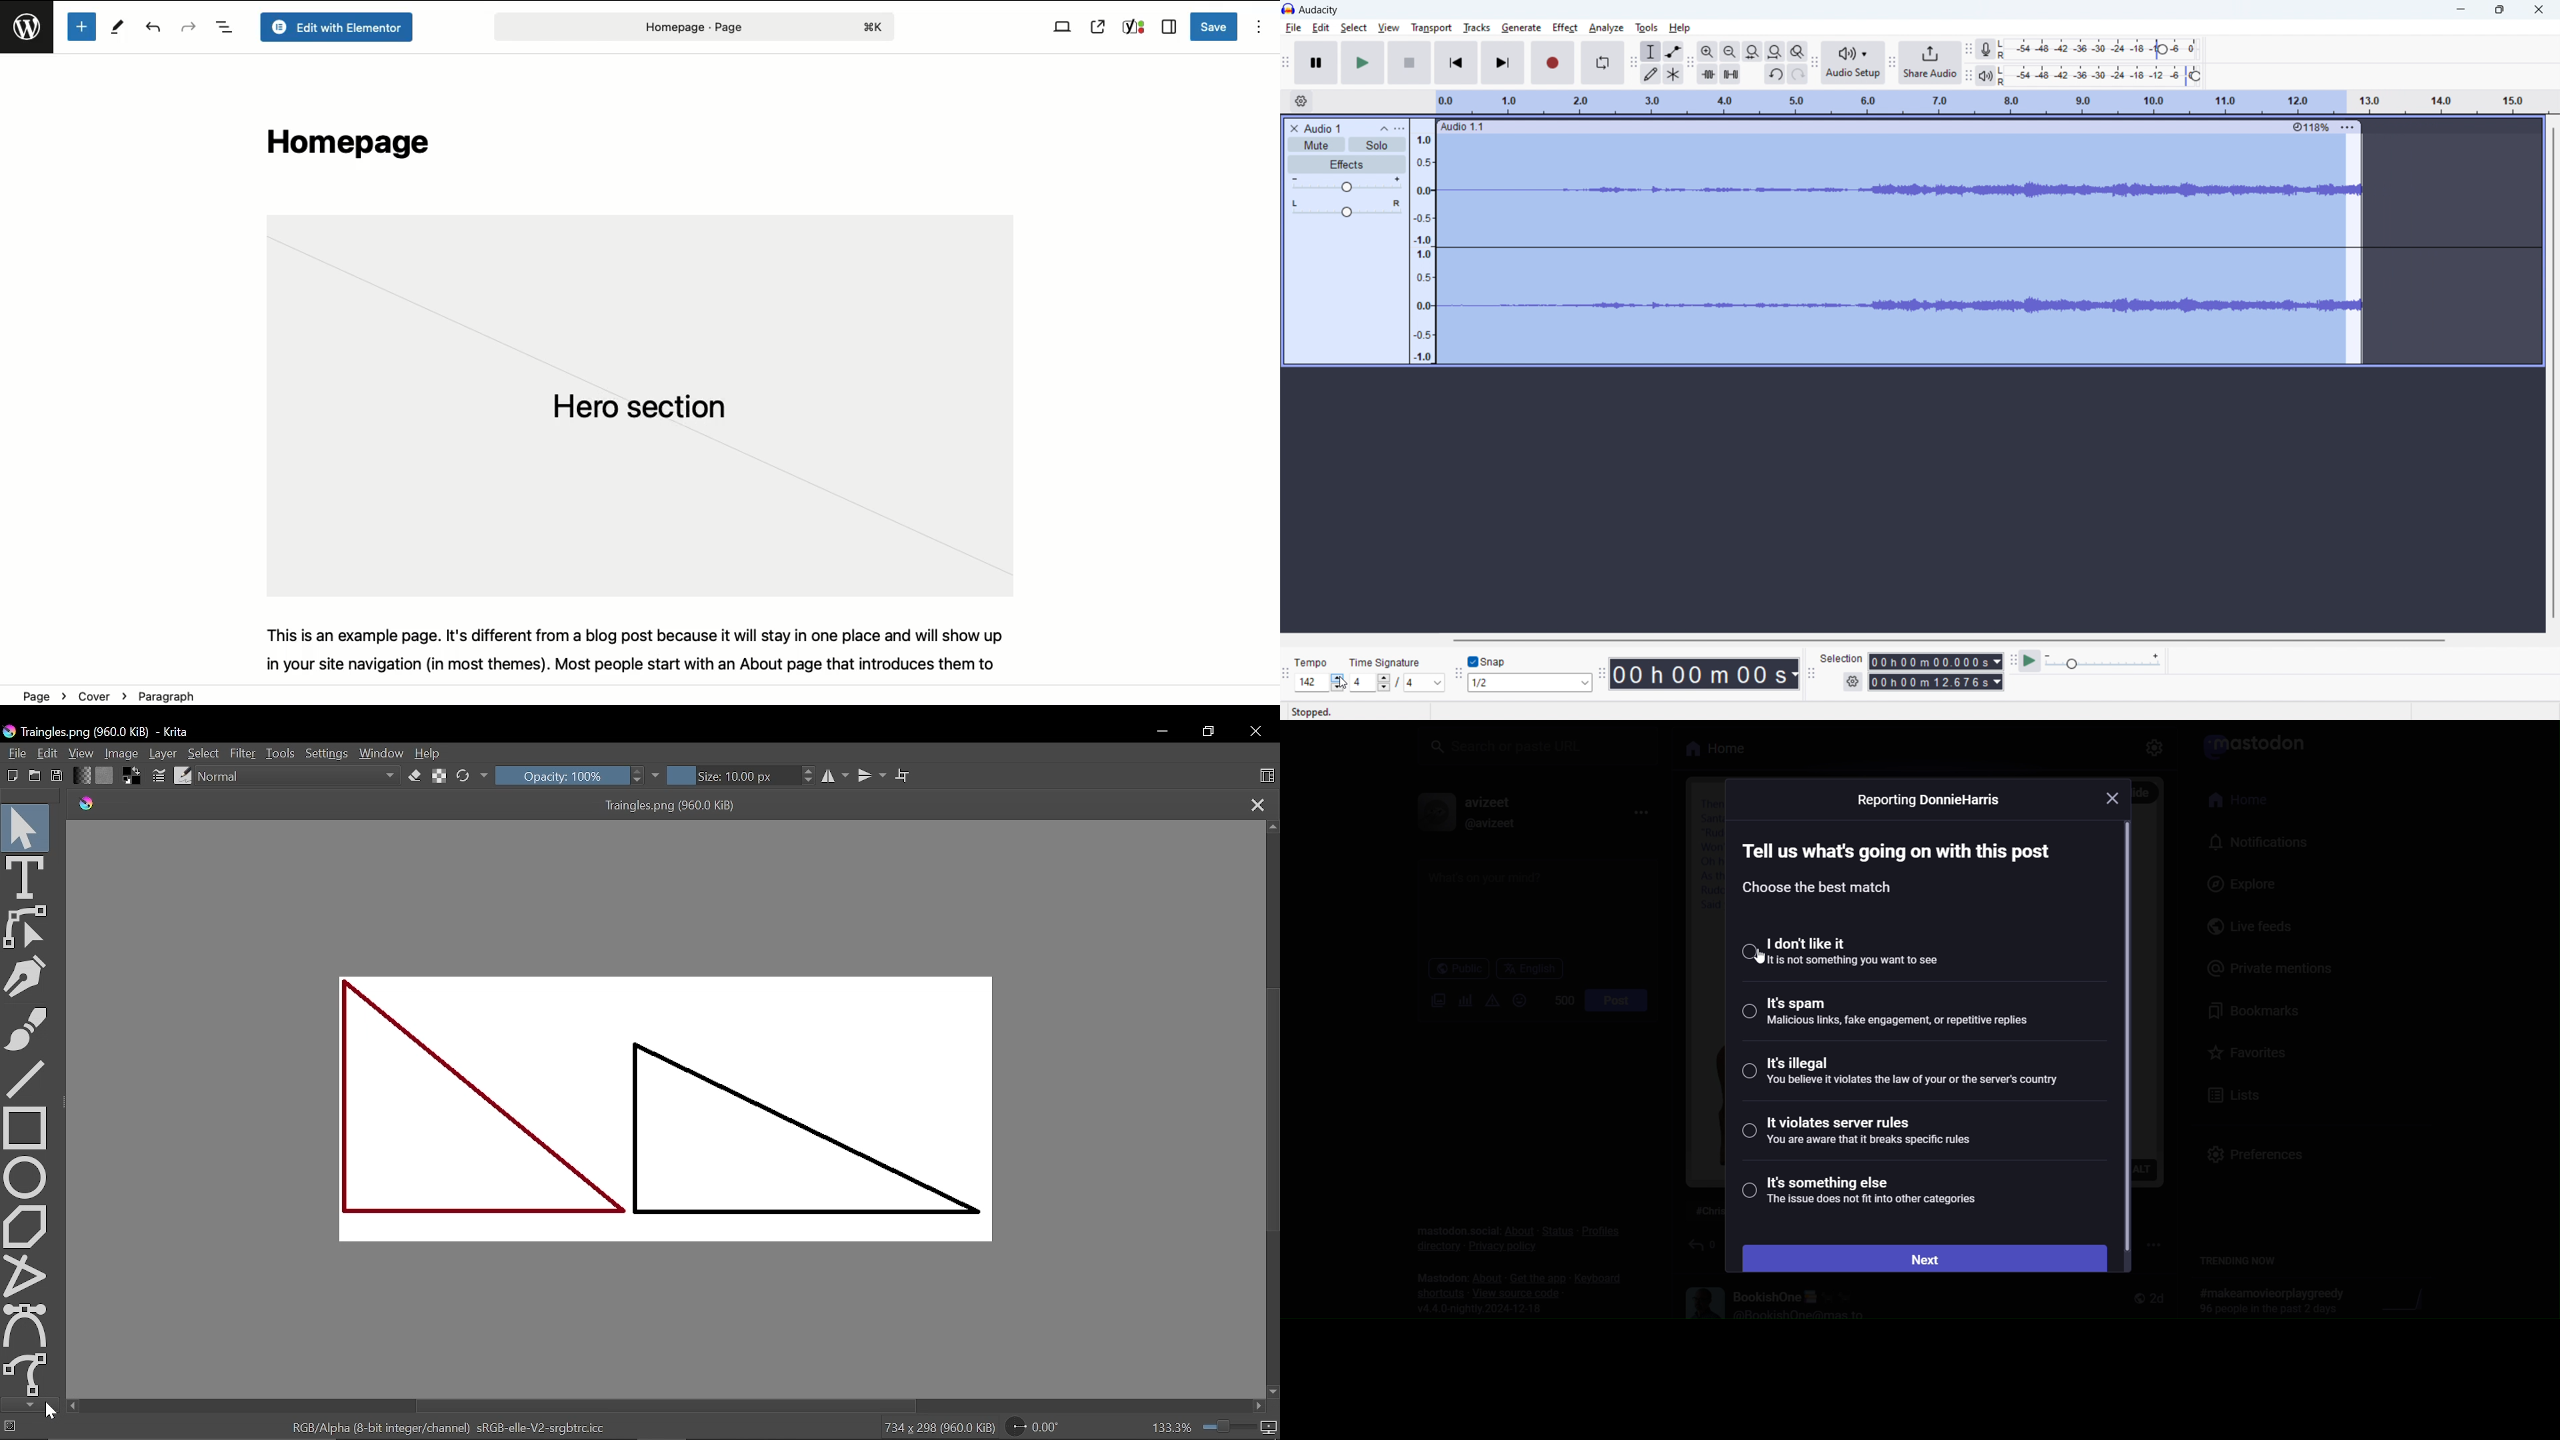 This screenshot has width=2576, height=1456. I want to click on fit selection to width, so click(1753, 51).